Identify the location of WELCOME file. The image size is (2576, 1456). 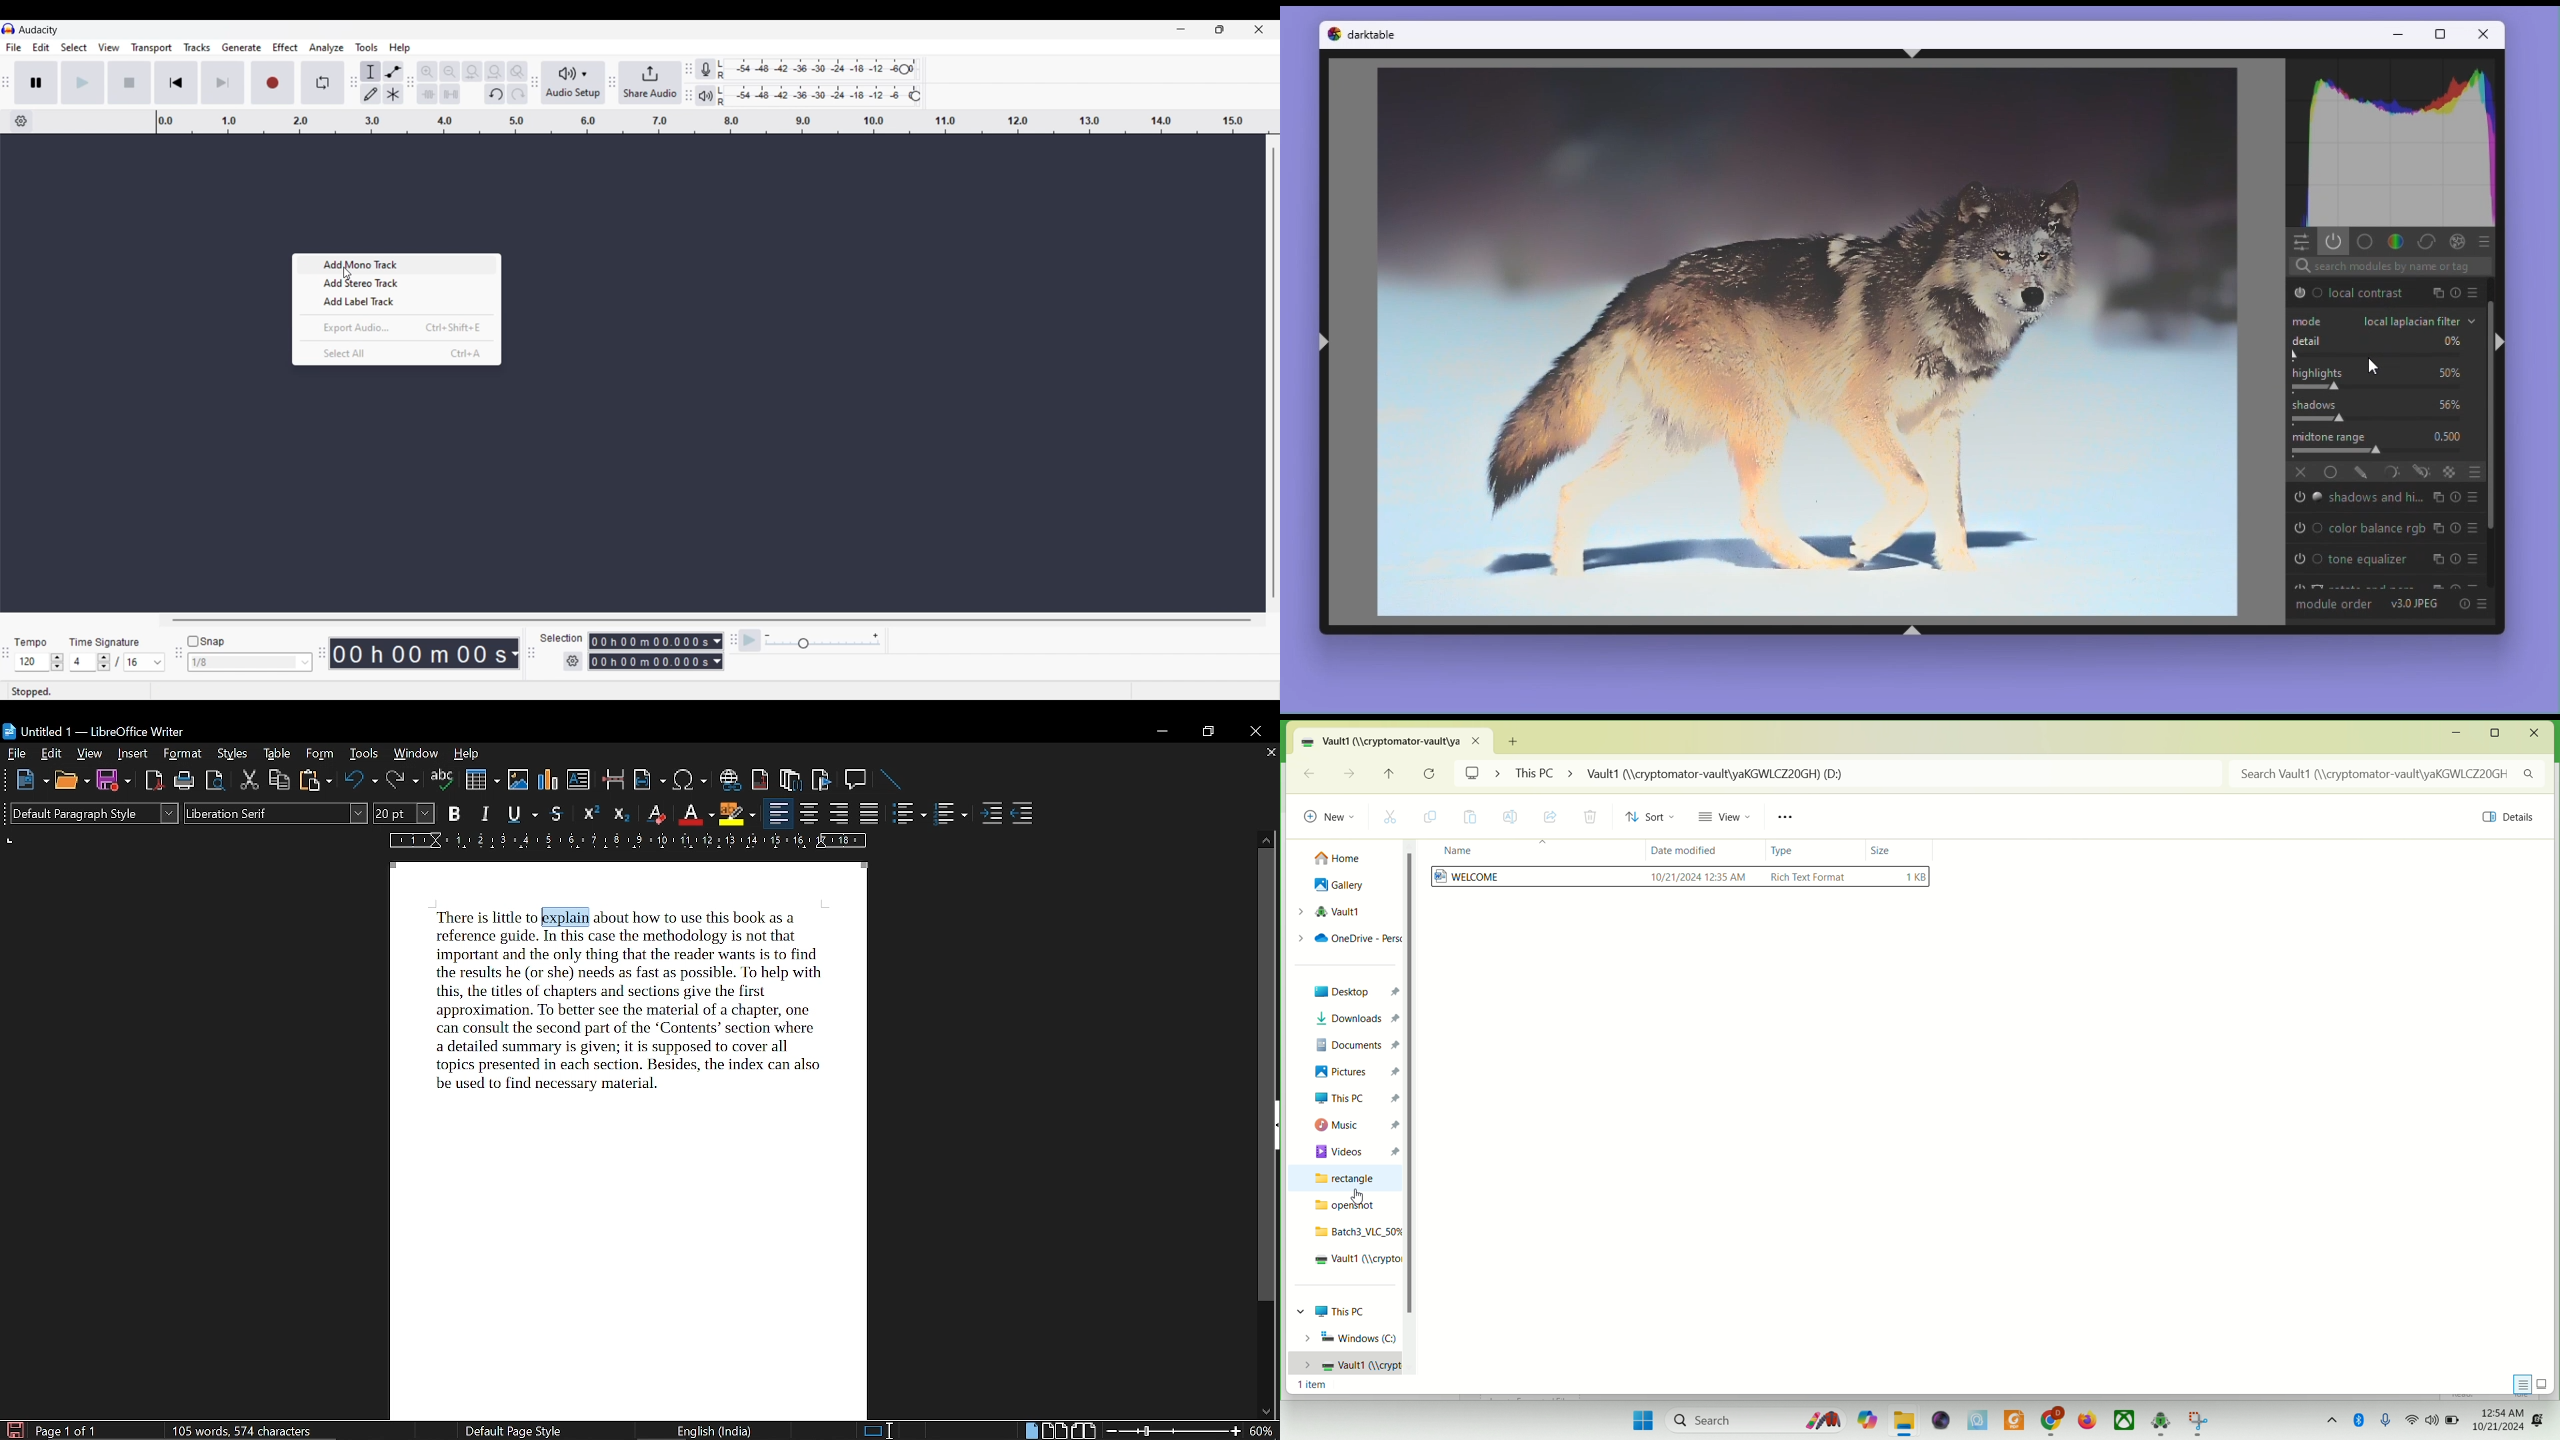
(1682, 879).